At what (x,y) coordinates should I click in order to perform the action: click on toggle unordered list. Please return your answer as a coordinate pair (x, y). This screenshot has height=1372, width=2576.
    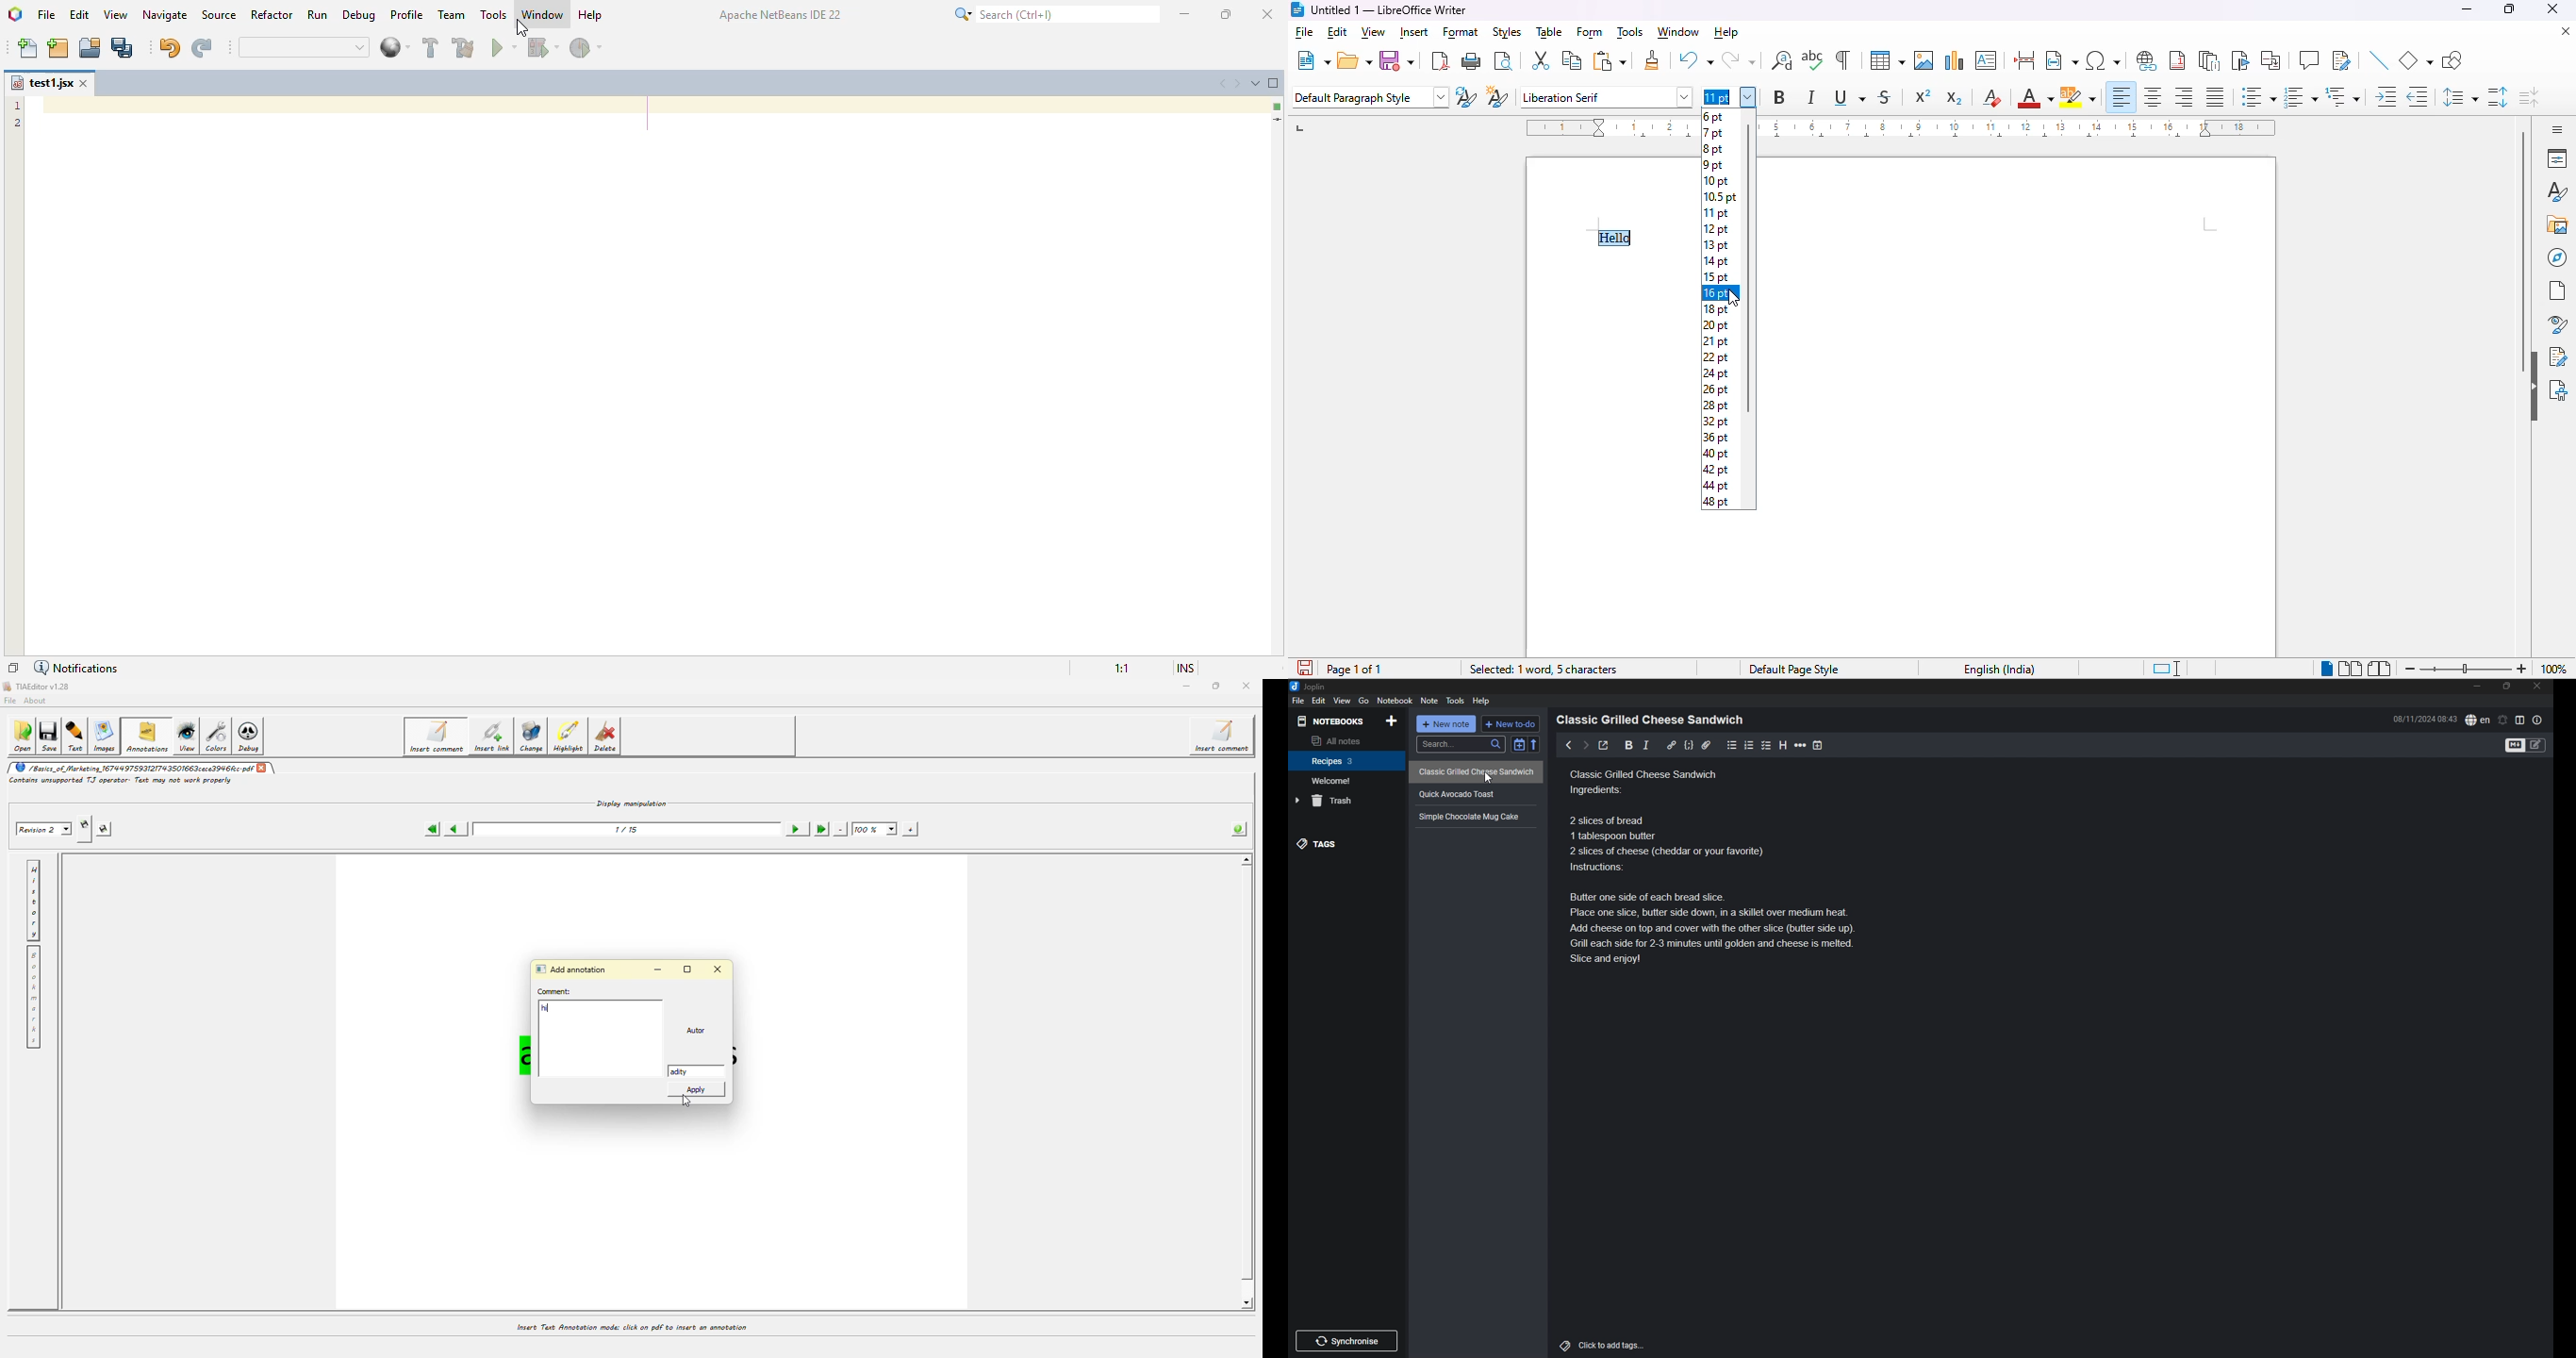
    Looking at the image, I should click on (2257, 96).